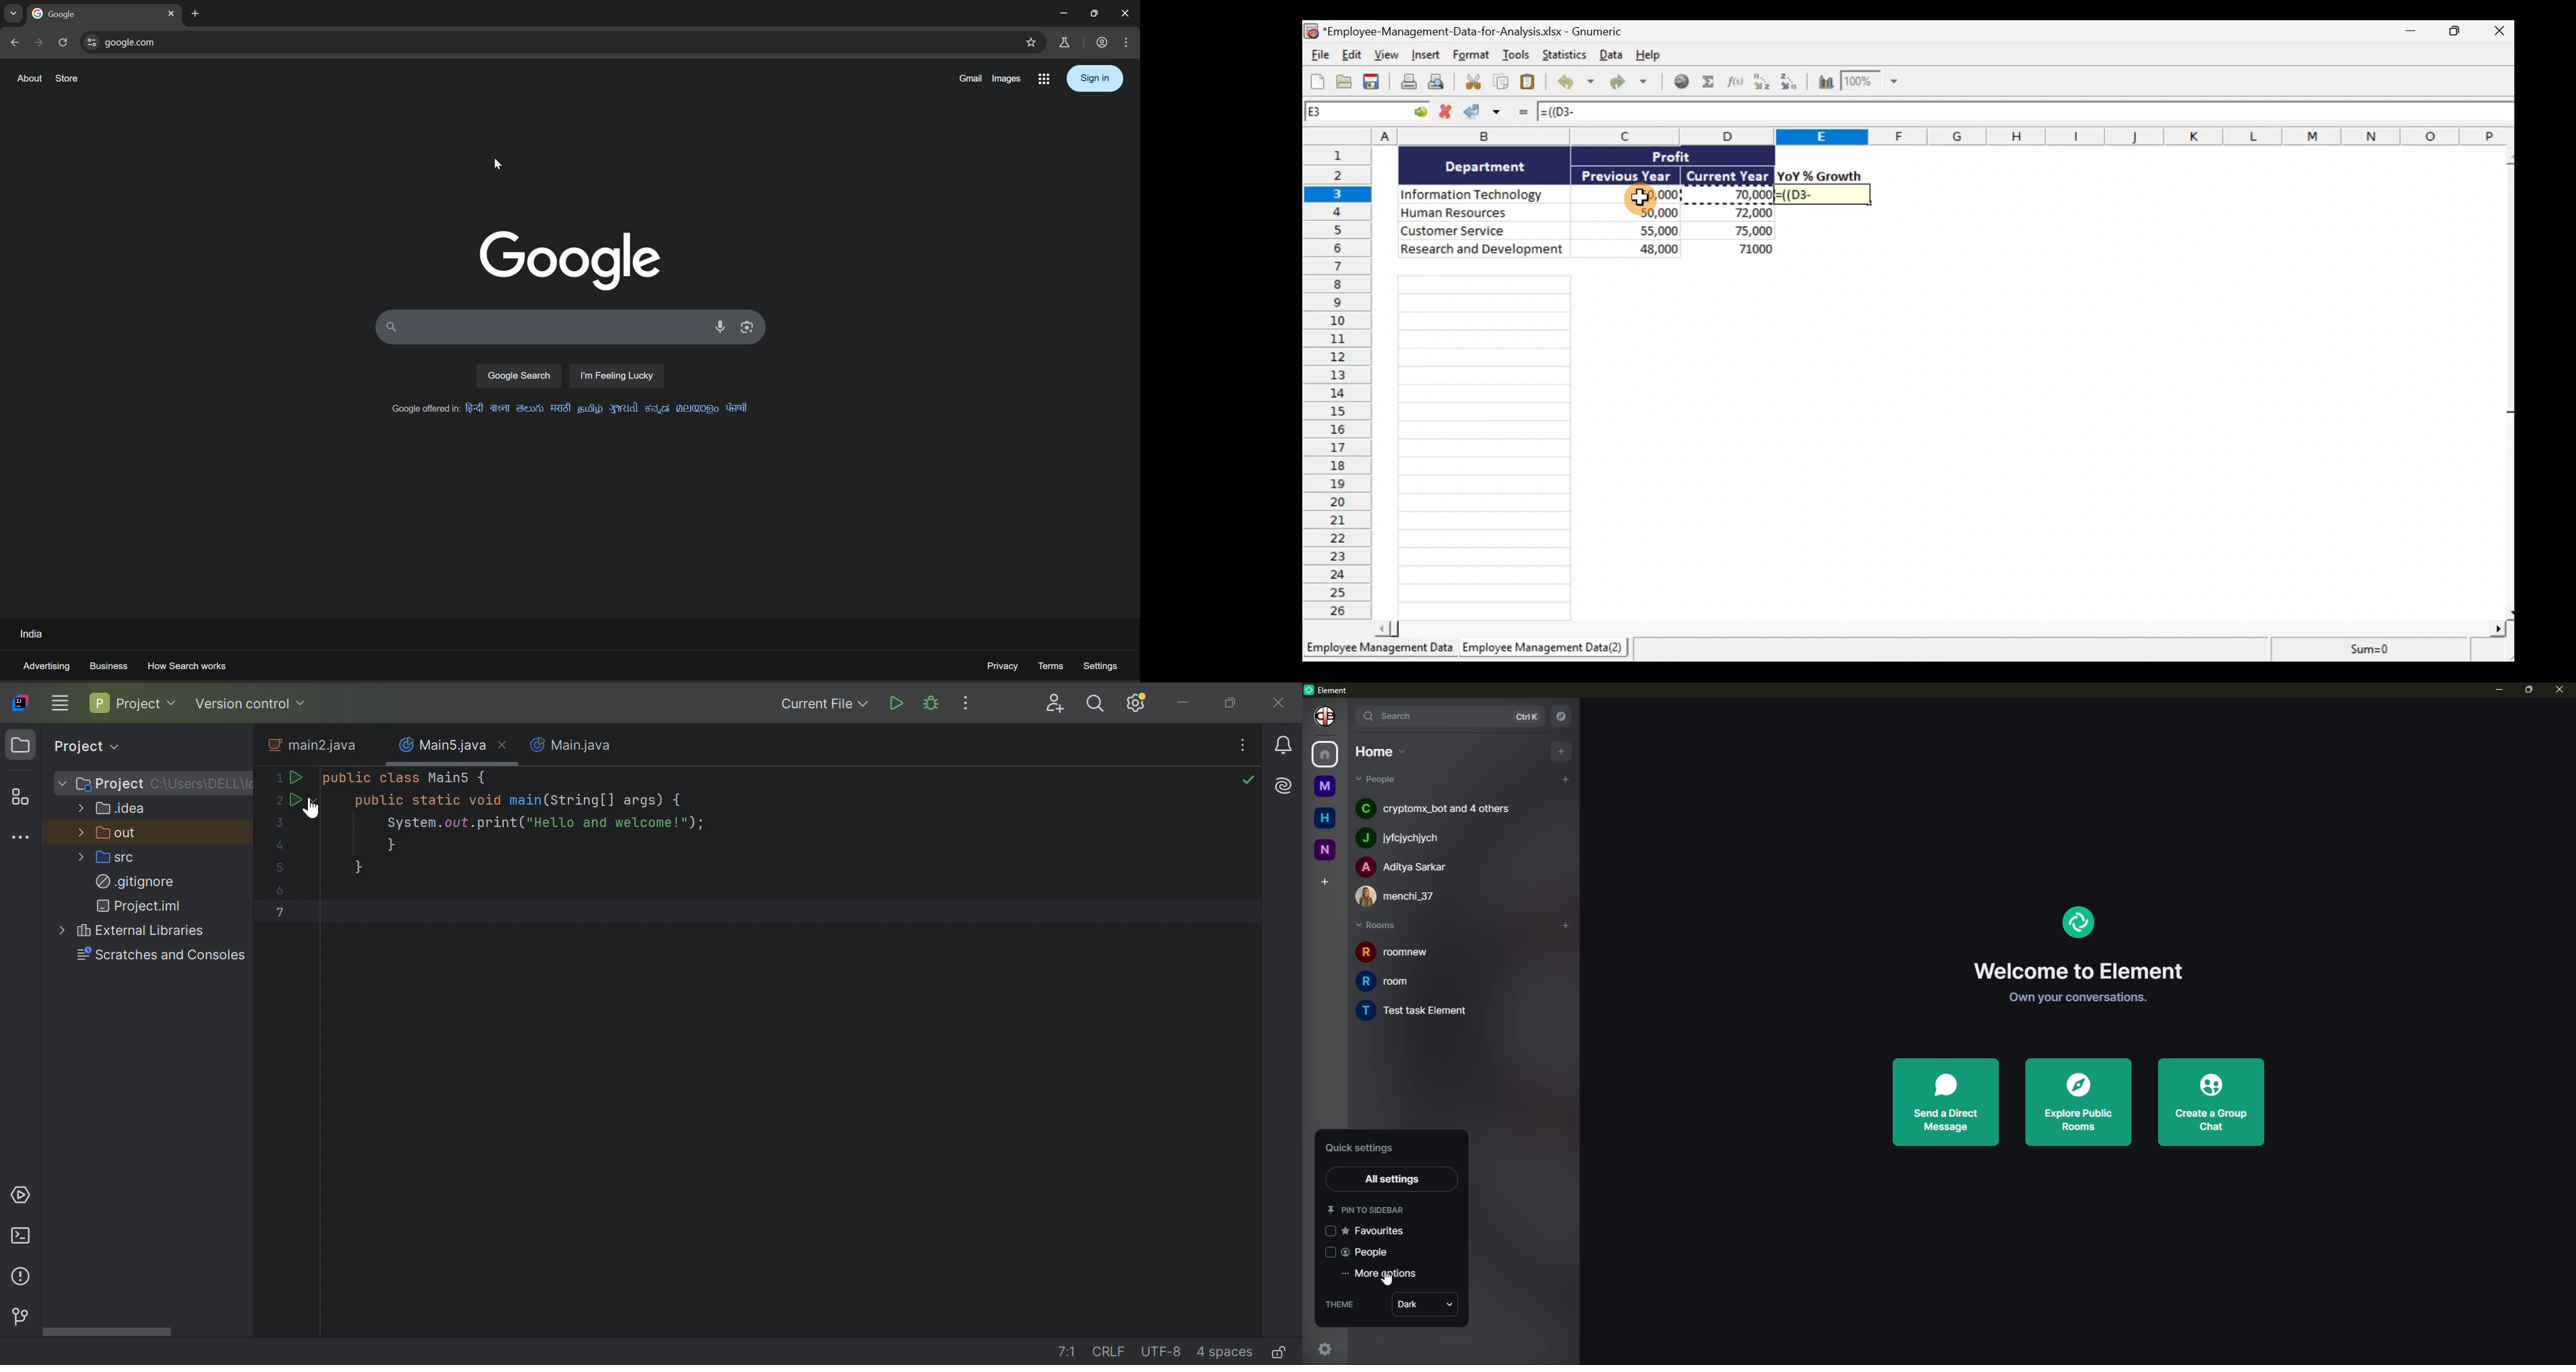 Image resolution: width=2576 pixels, height=1372 pixels. Describe the element at coordinates (1403, 896) in the screenshot. I see `people` at that location.